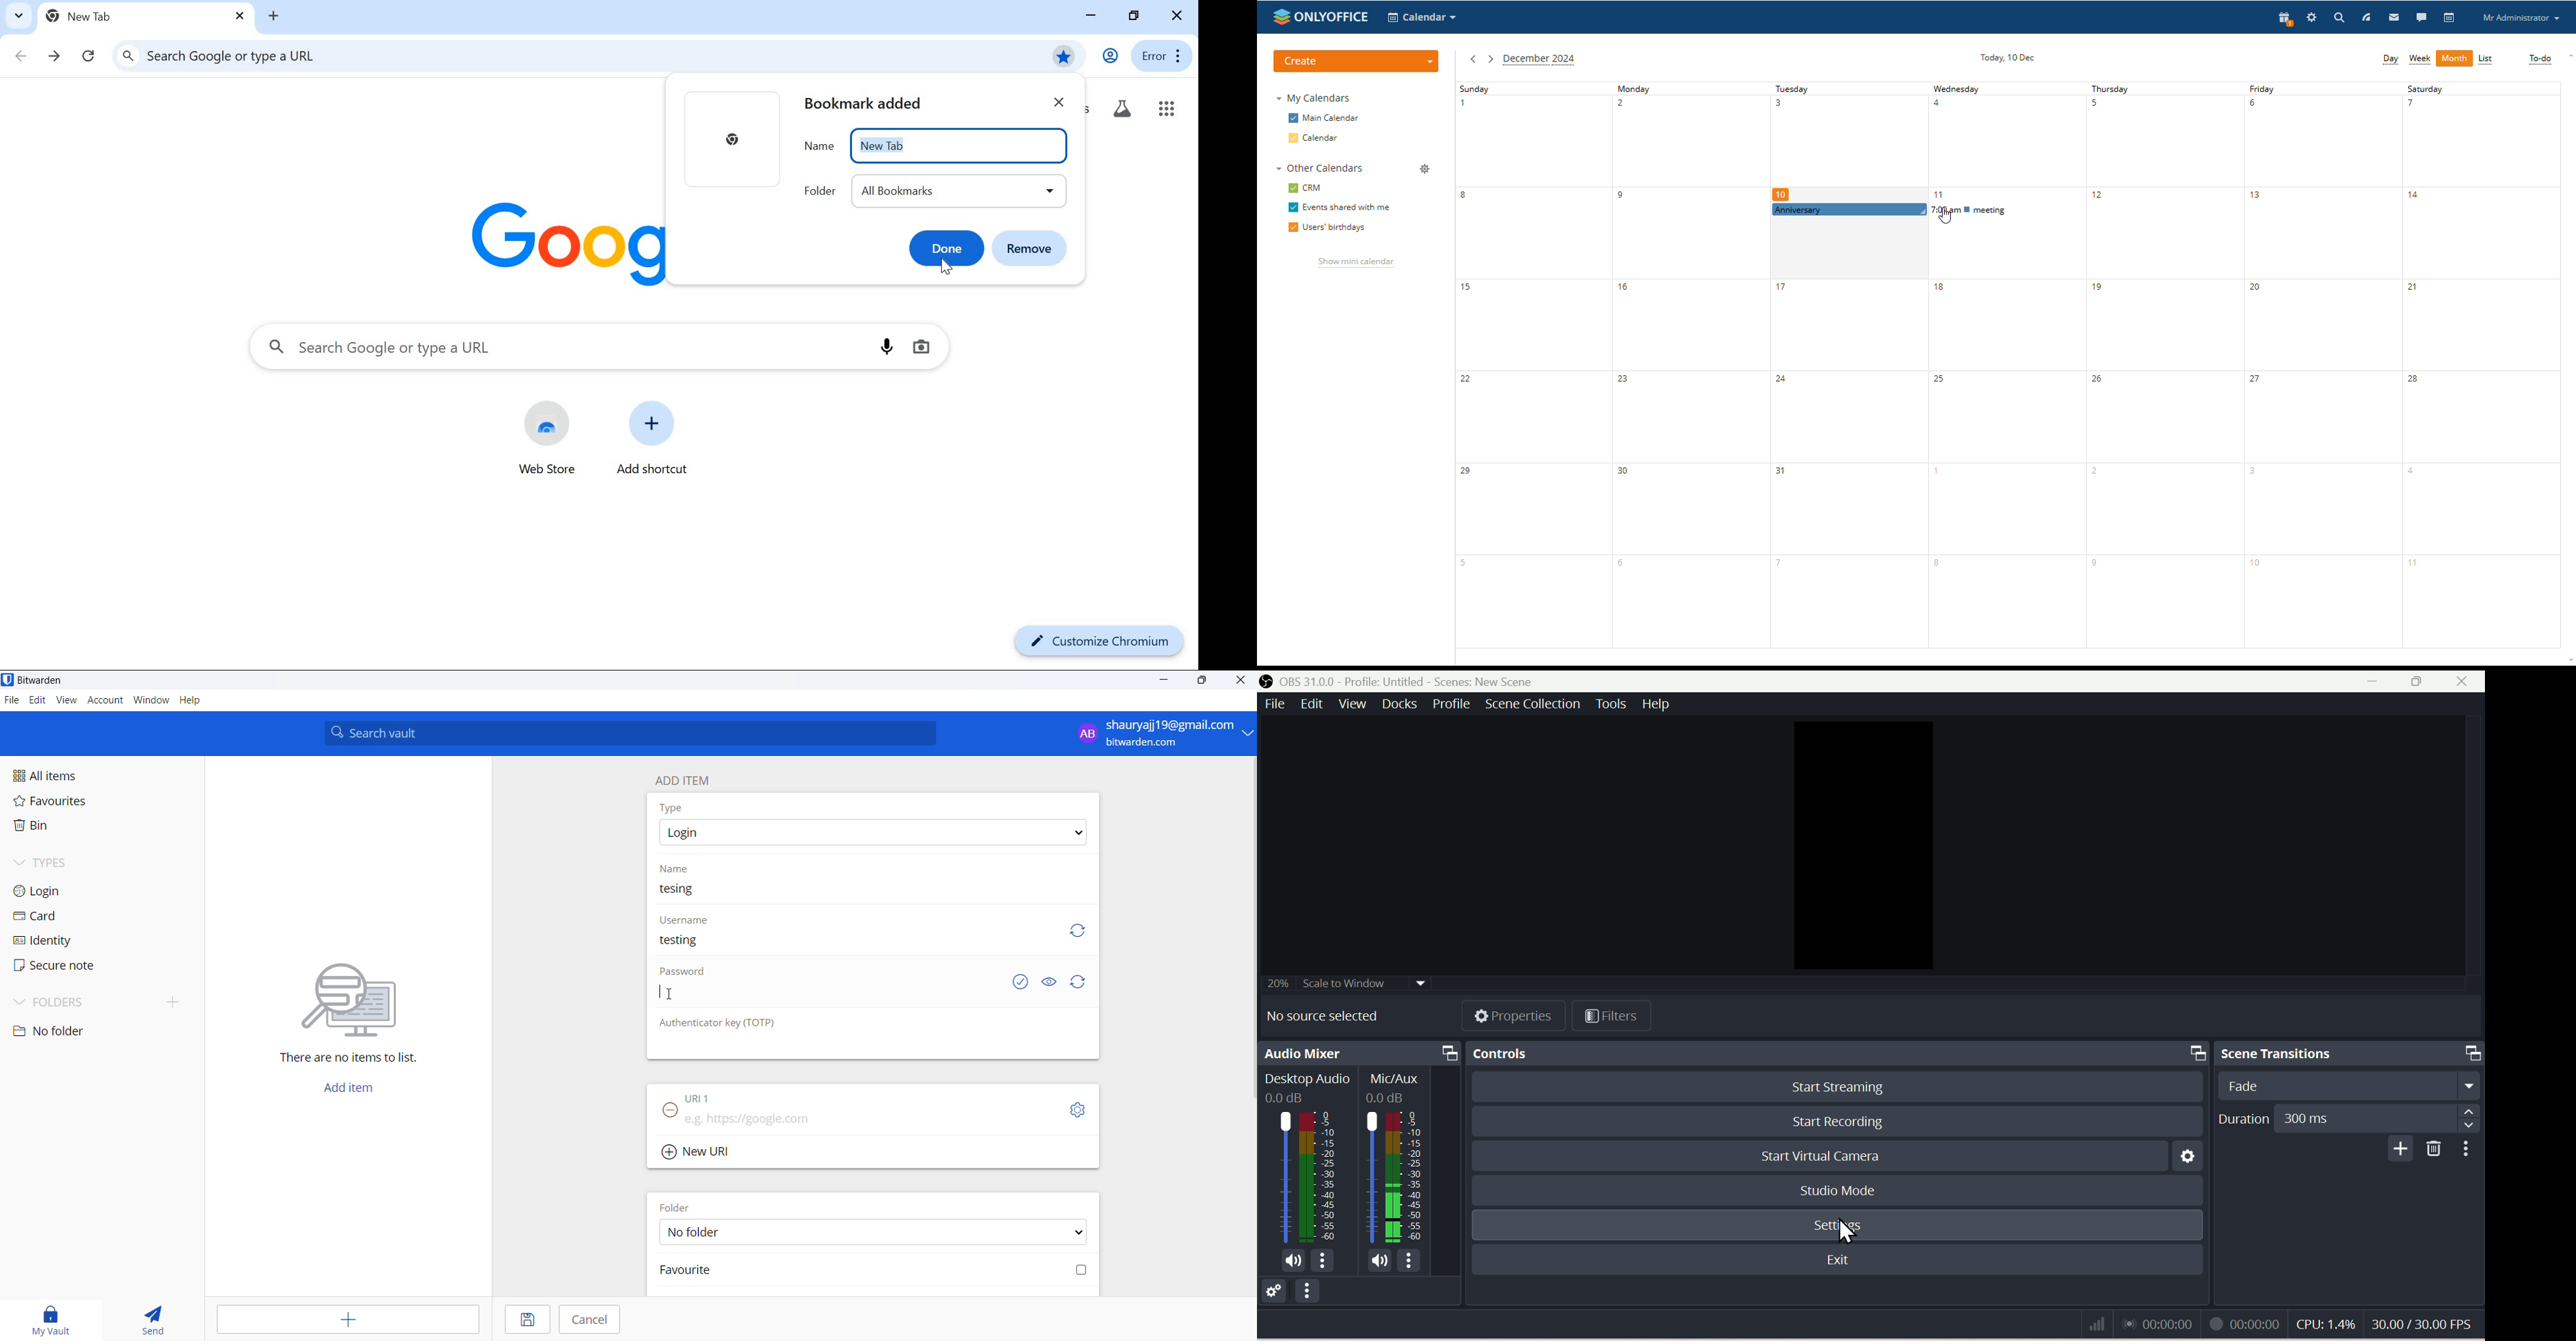 The image size is (2576, 1344). Describe the element at coordinates (1167, 109) in the screenshot. I see `google apps` at that location.